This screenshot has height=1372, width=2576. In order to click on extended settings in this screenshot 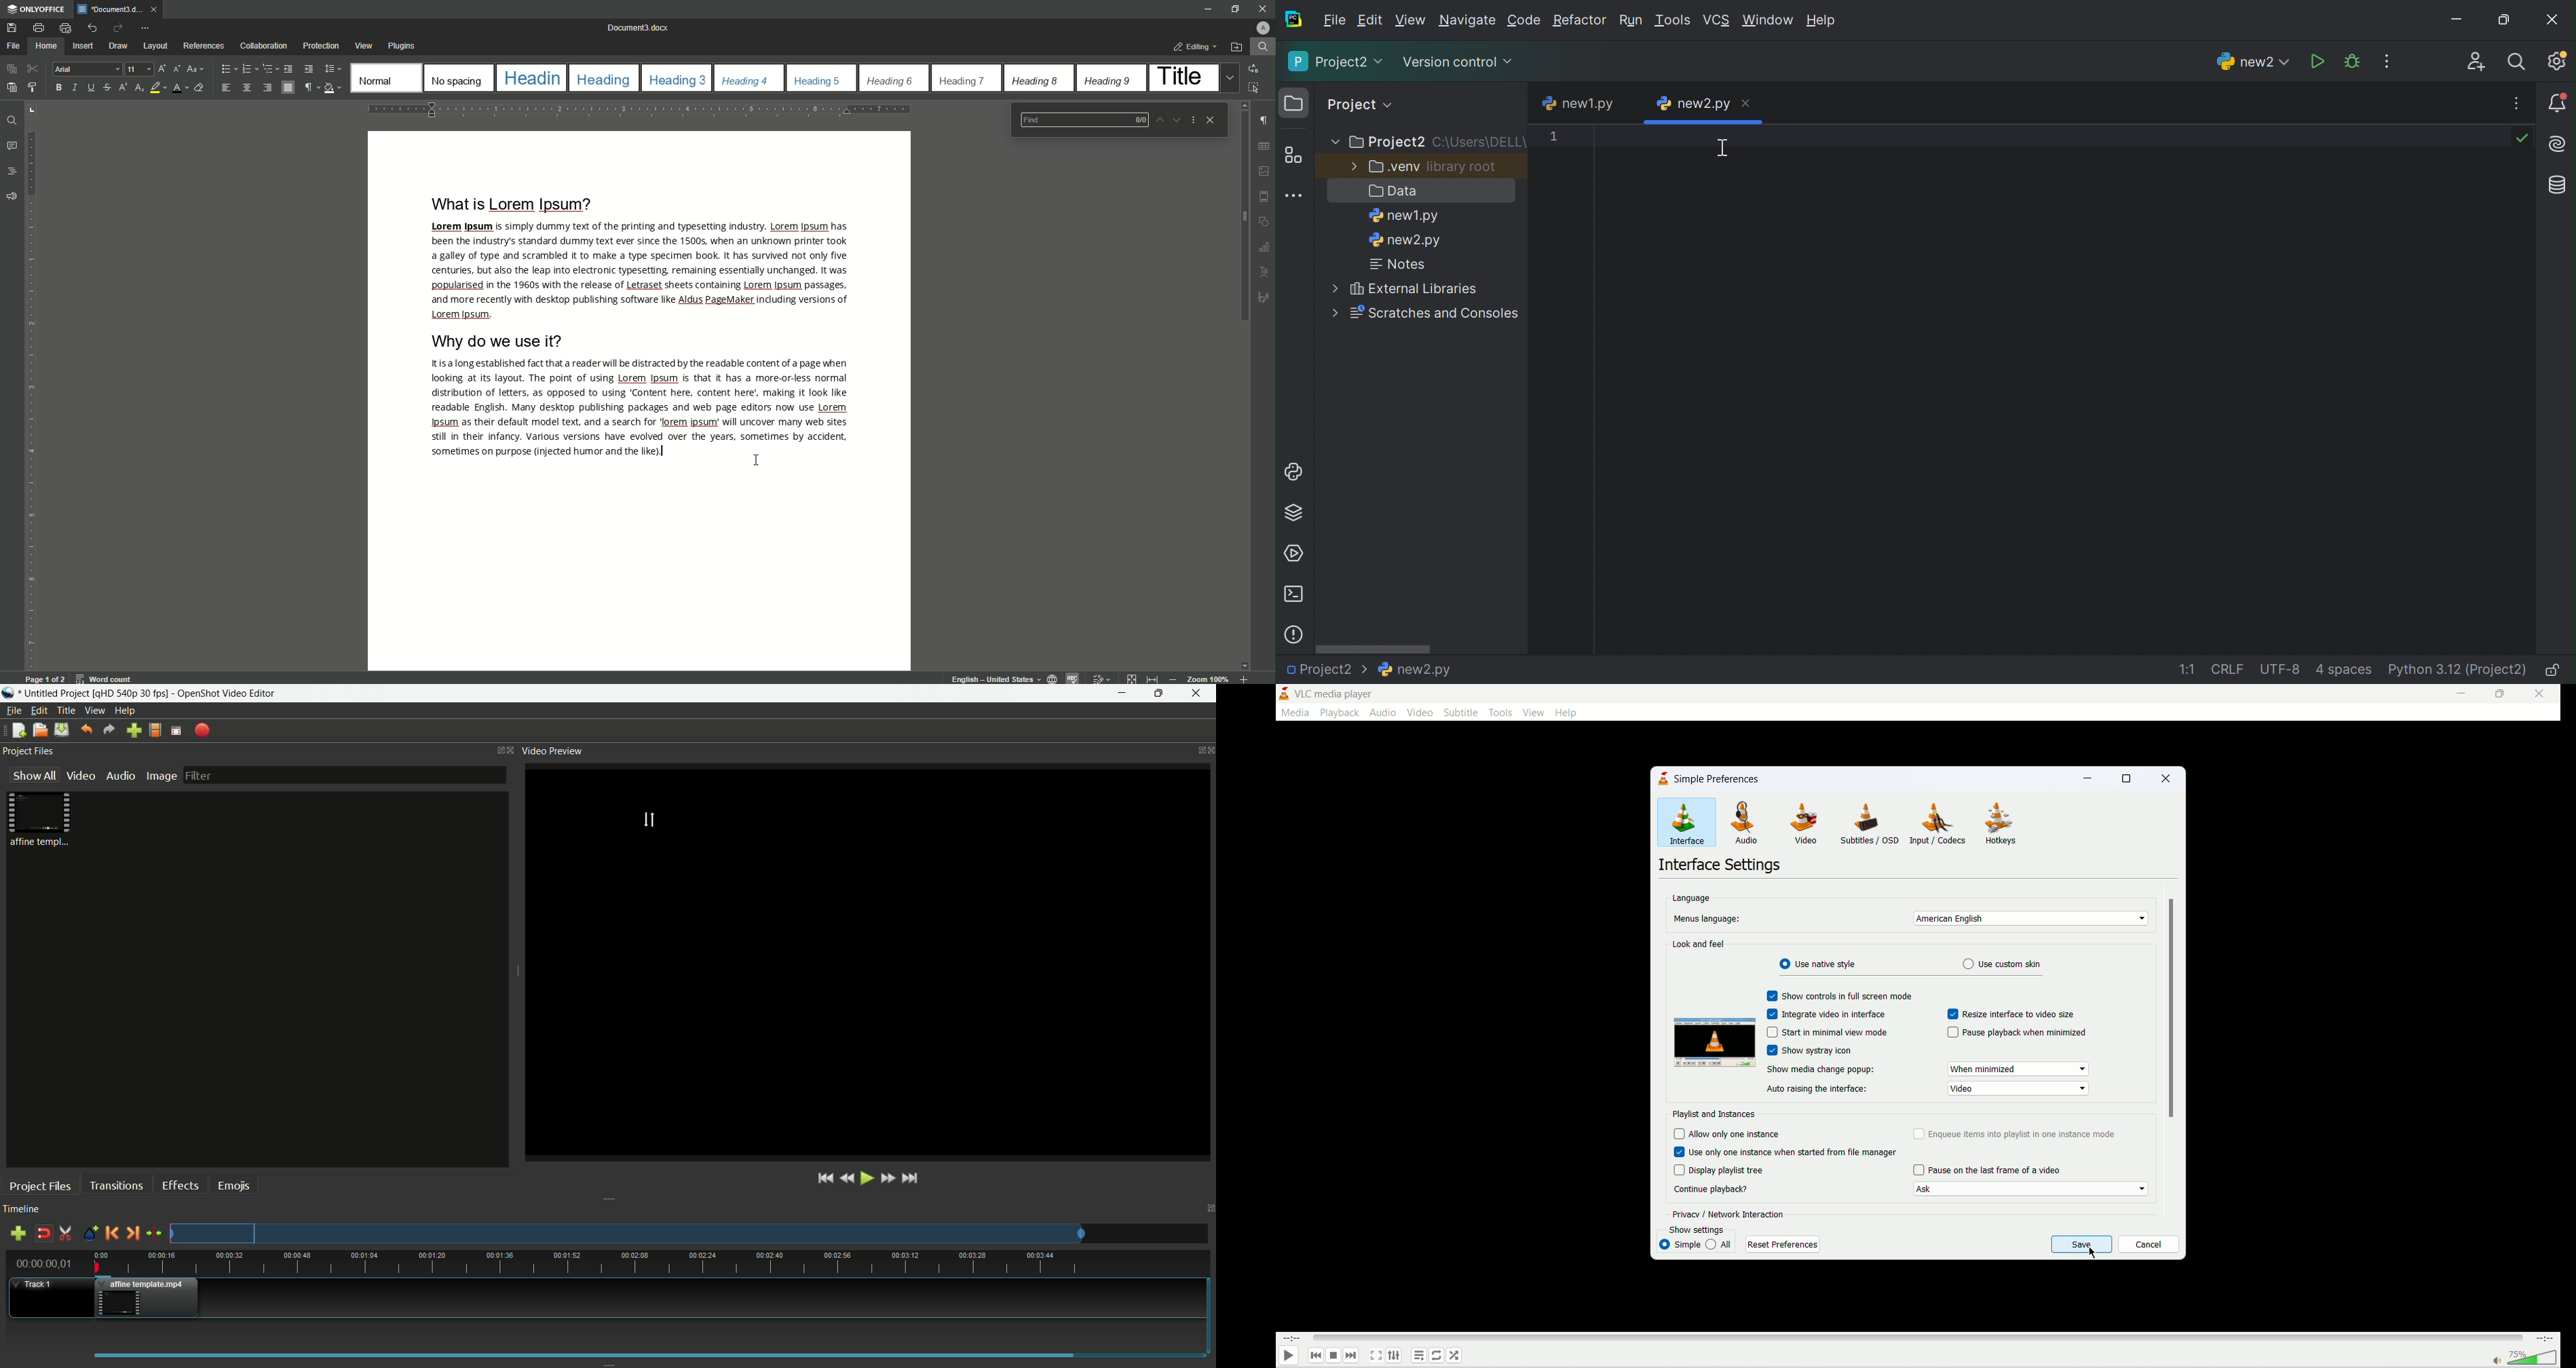, I will do `click(1394, 1355)`.